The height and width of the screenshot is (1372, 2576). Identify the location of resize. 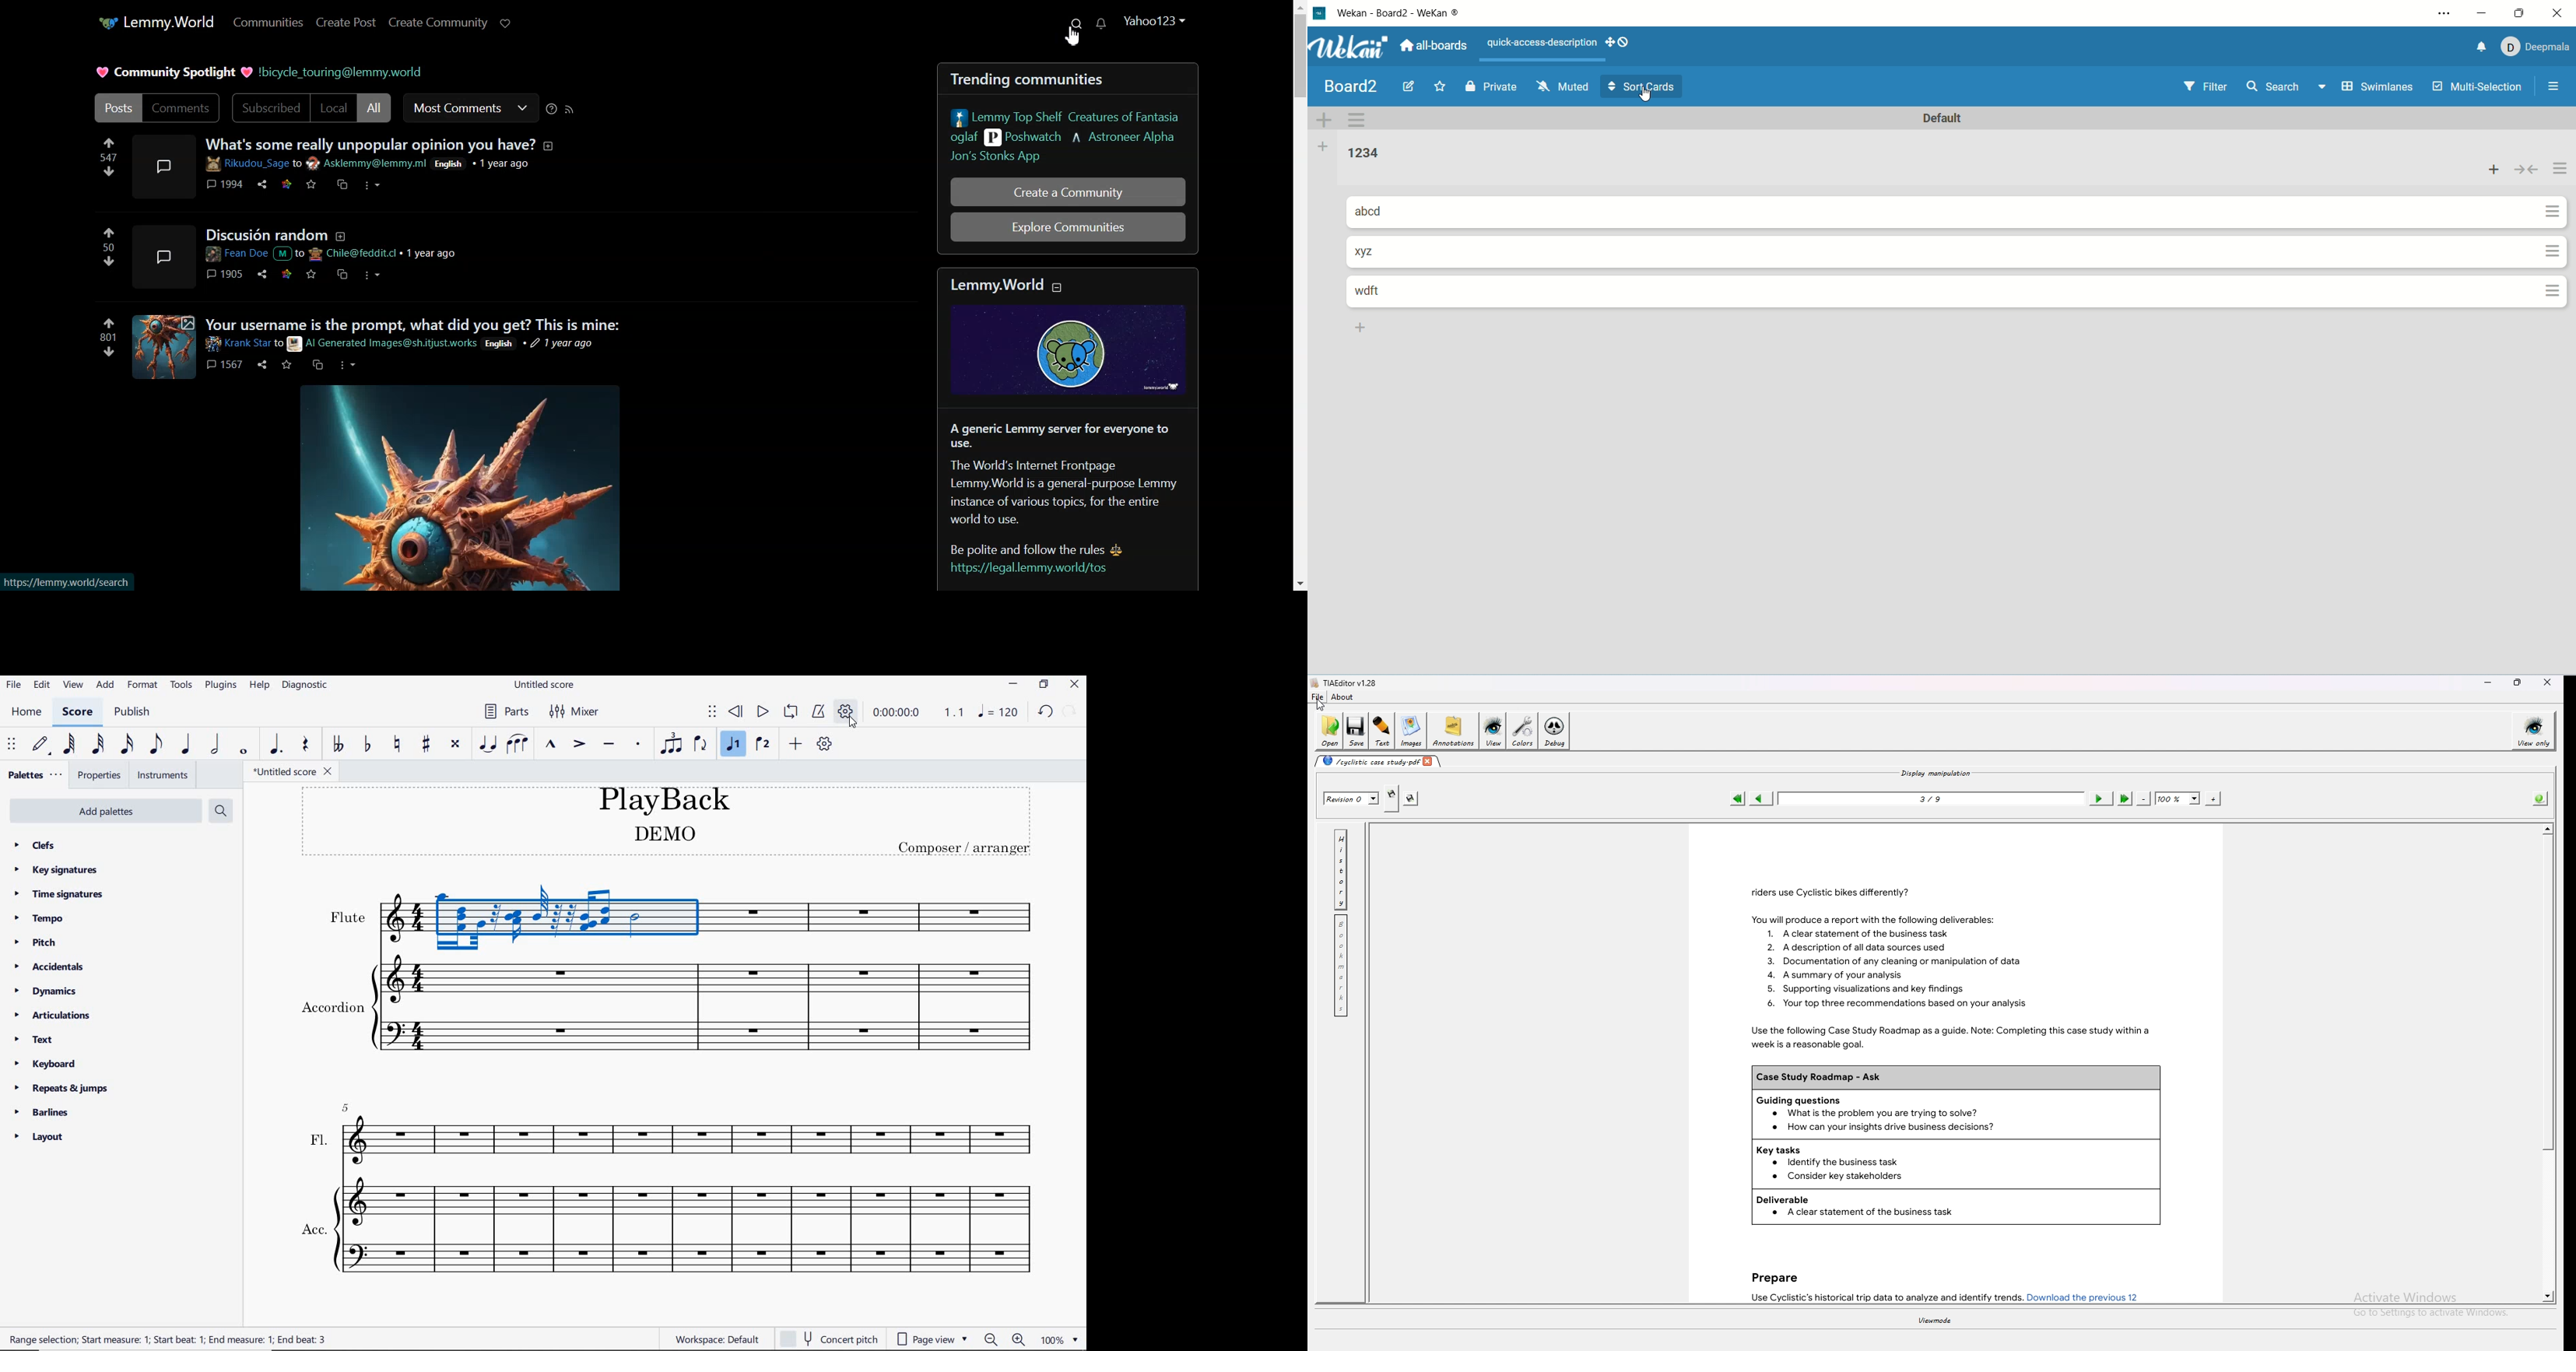
(2519, 682).